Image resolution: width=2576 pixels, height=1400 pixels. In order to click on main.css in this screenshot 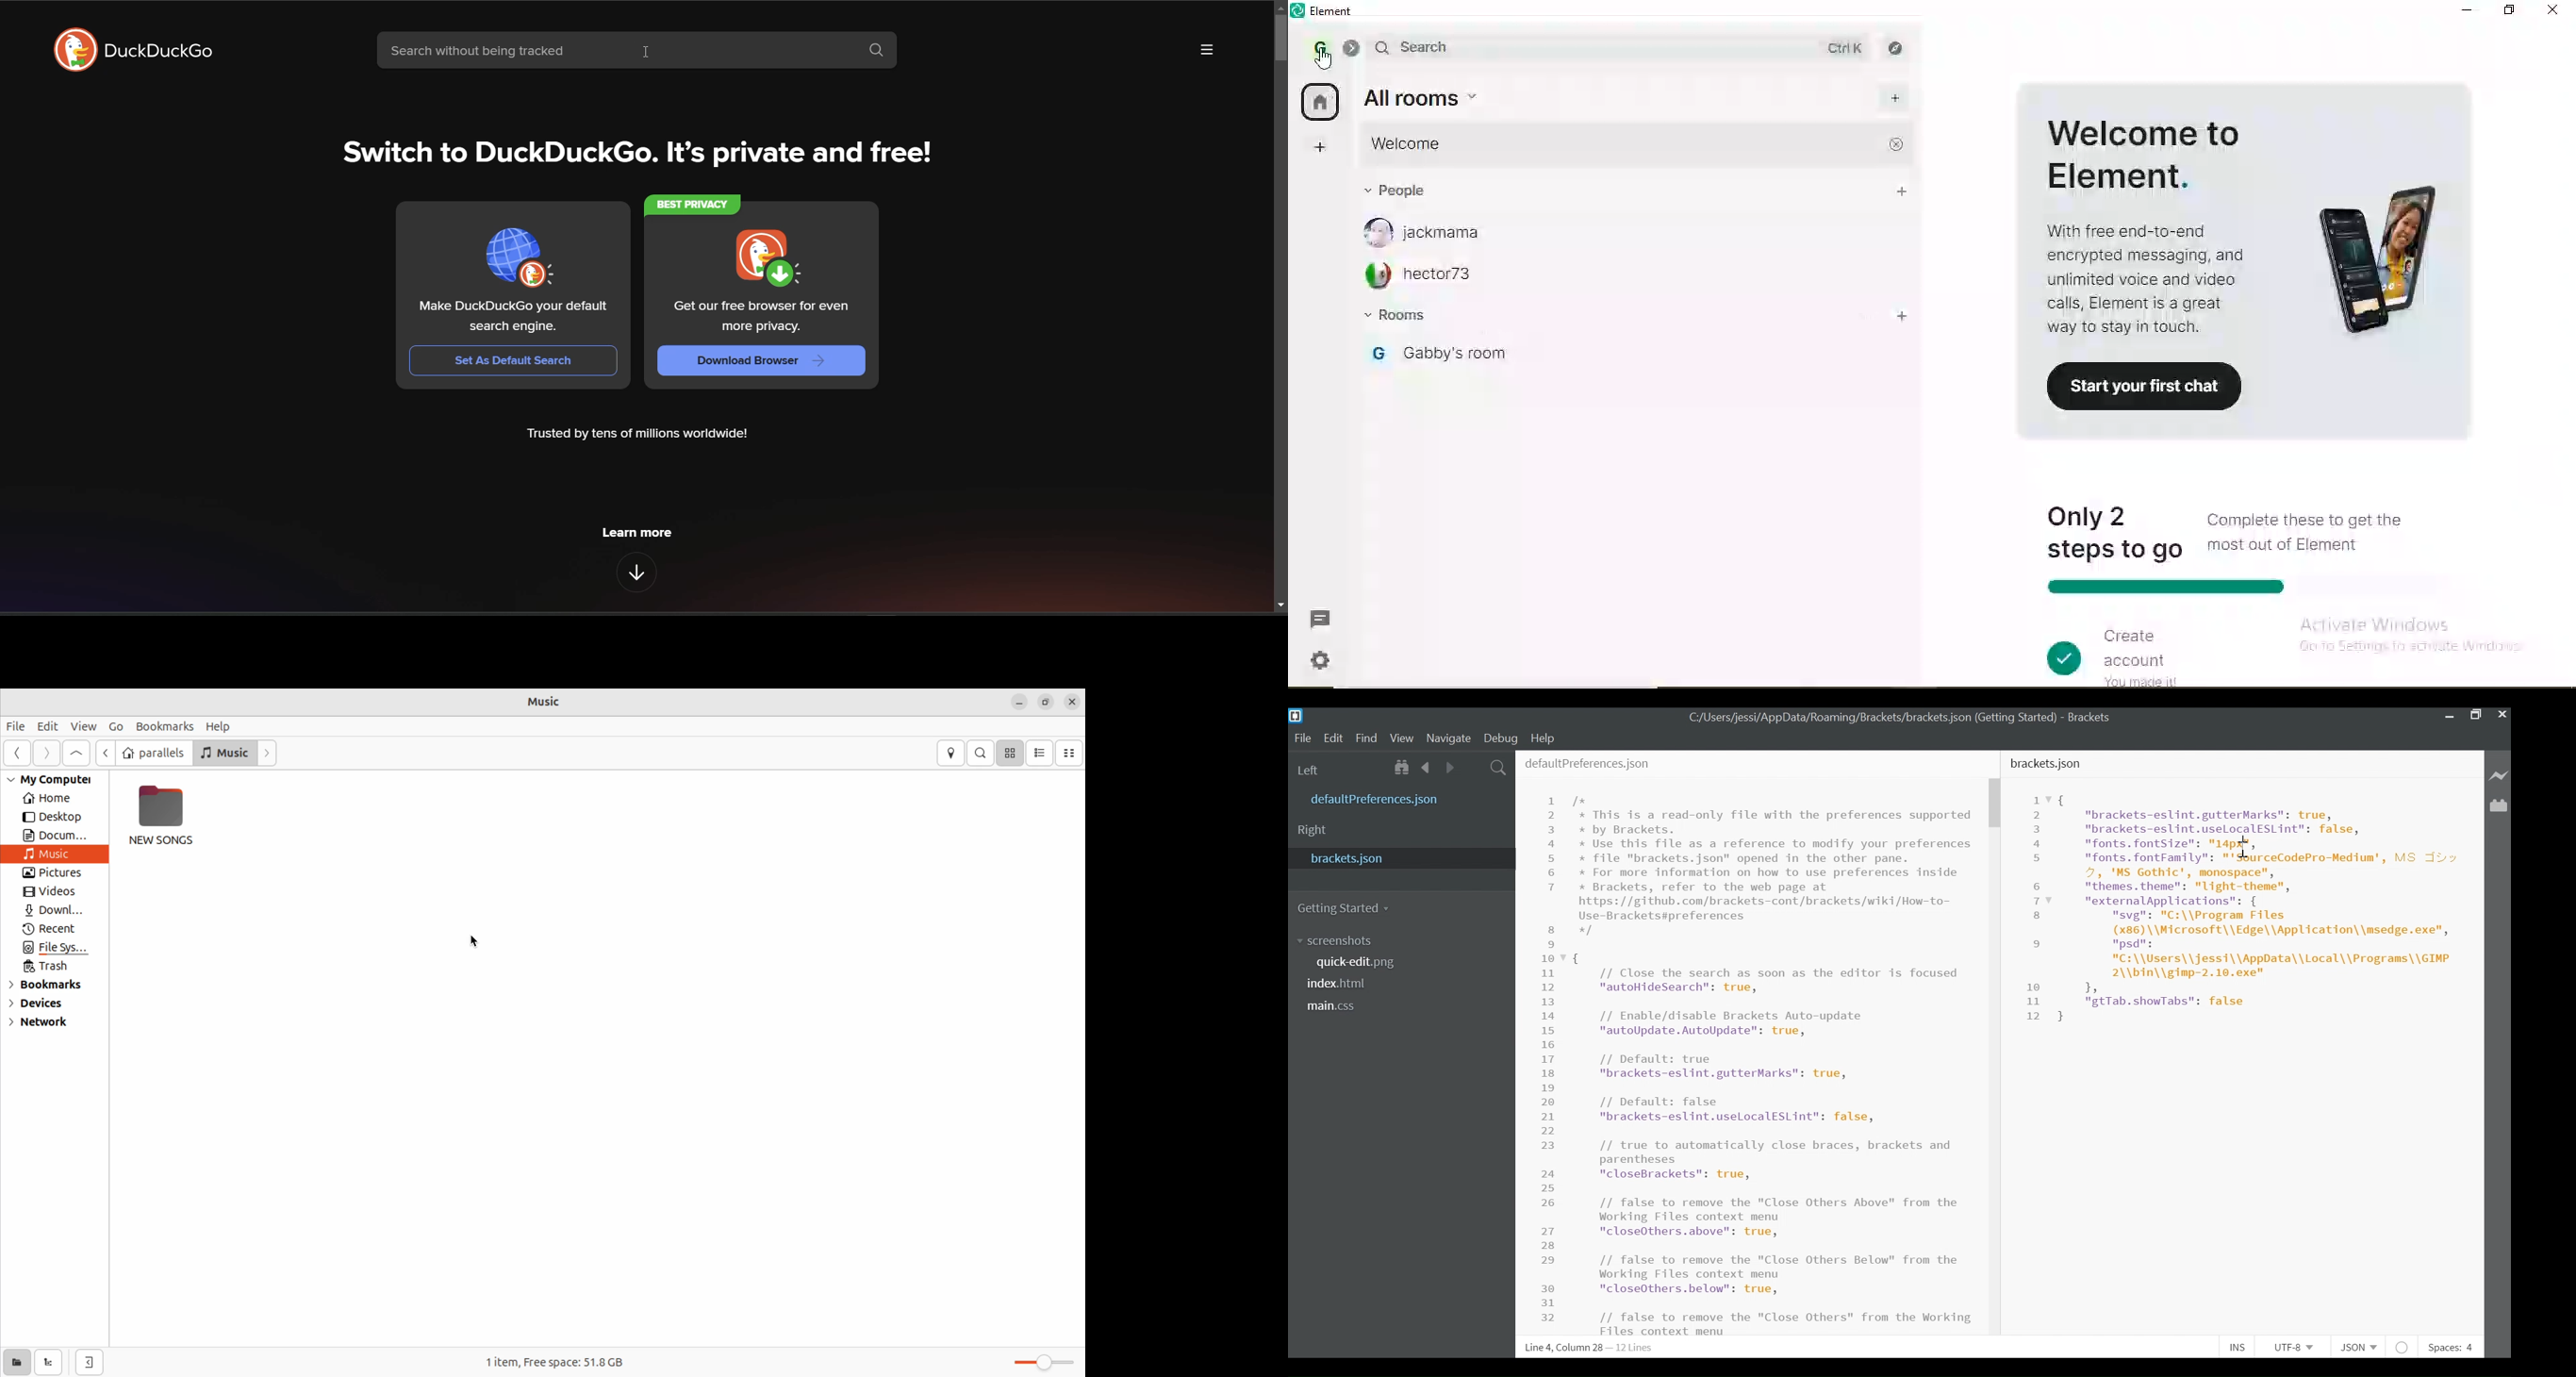, I will do `click(1336, 1007)`.